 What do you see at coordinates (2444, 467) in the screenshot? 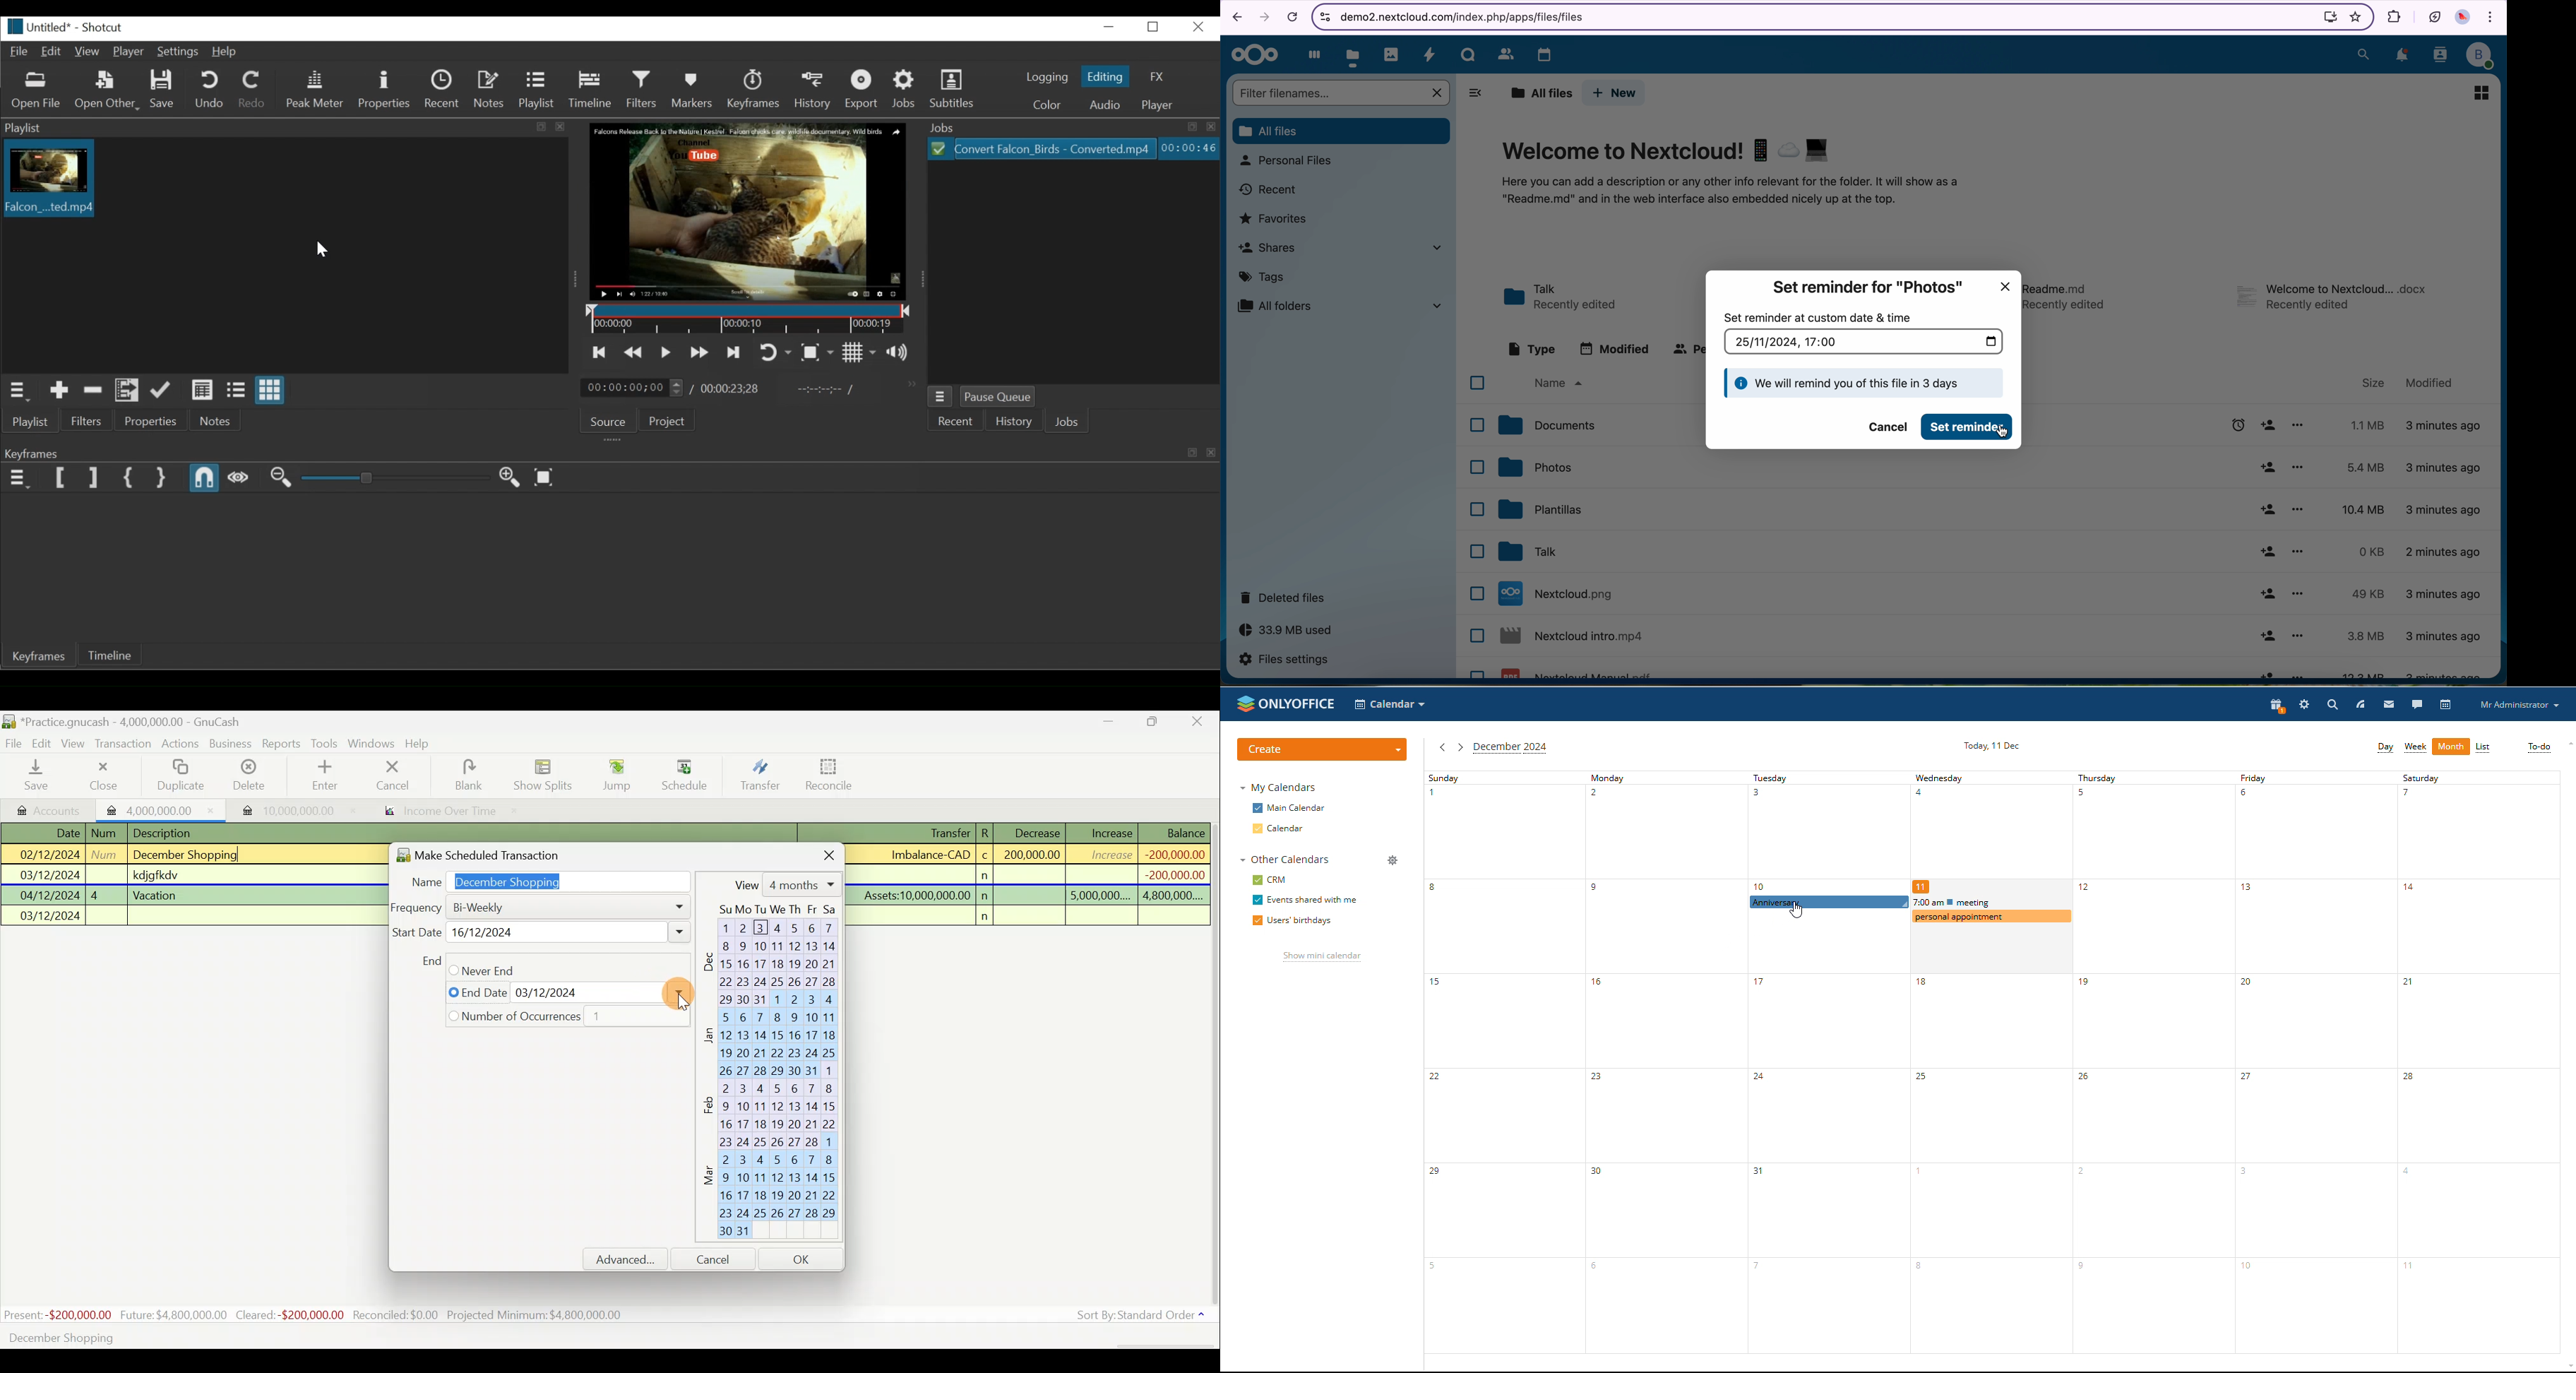
I see `3 minutes ago` at bounding box center [2444, 467].